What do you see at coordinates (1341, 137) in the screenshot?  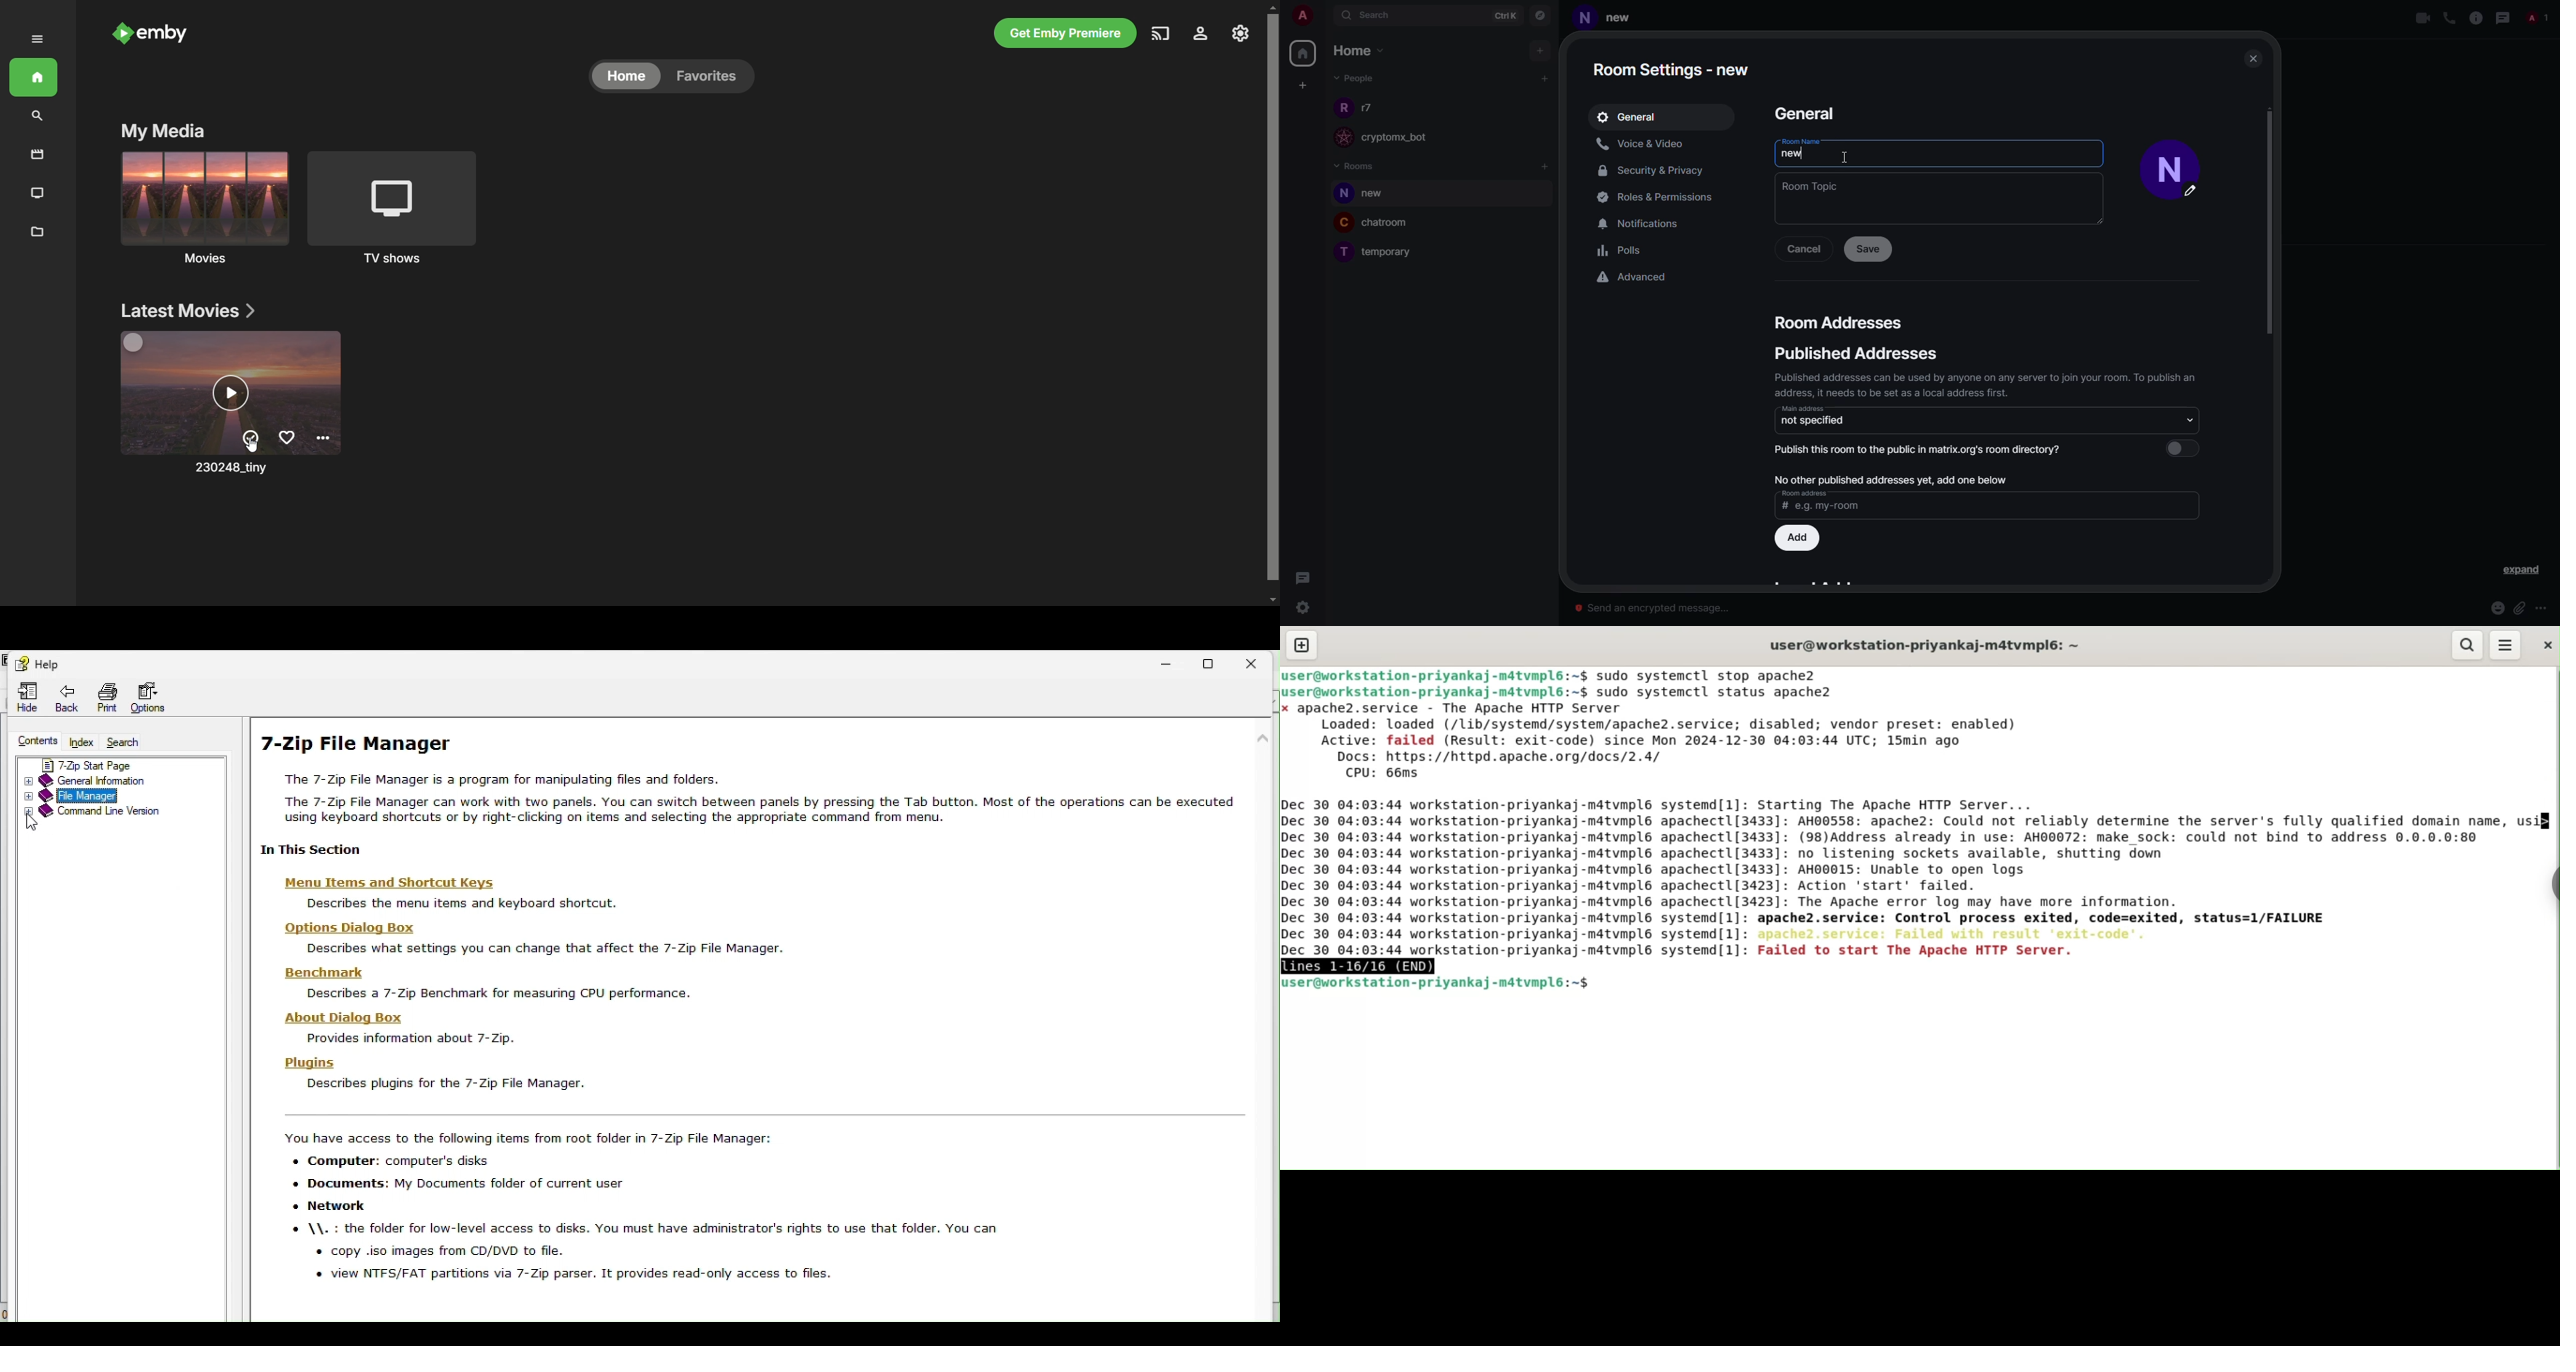 I see `profile image` at bounding box center [1341, 137].